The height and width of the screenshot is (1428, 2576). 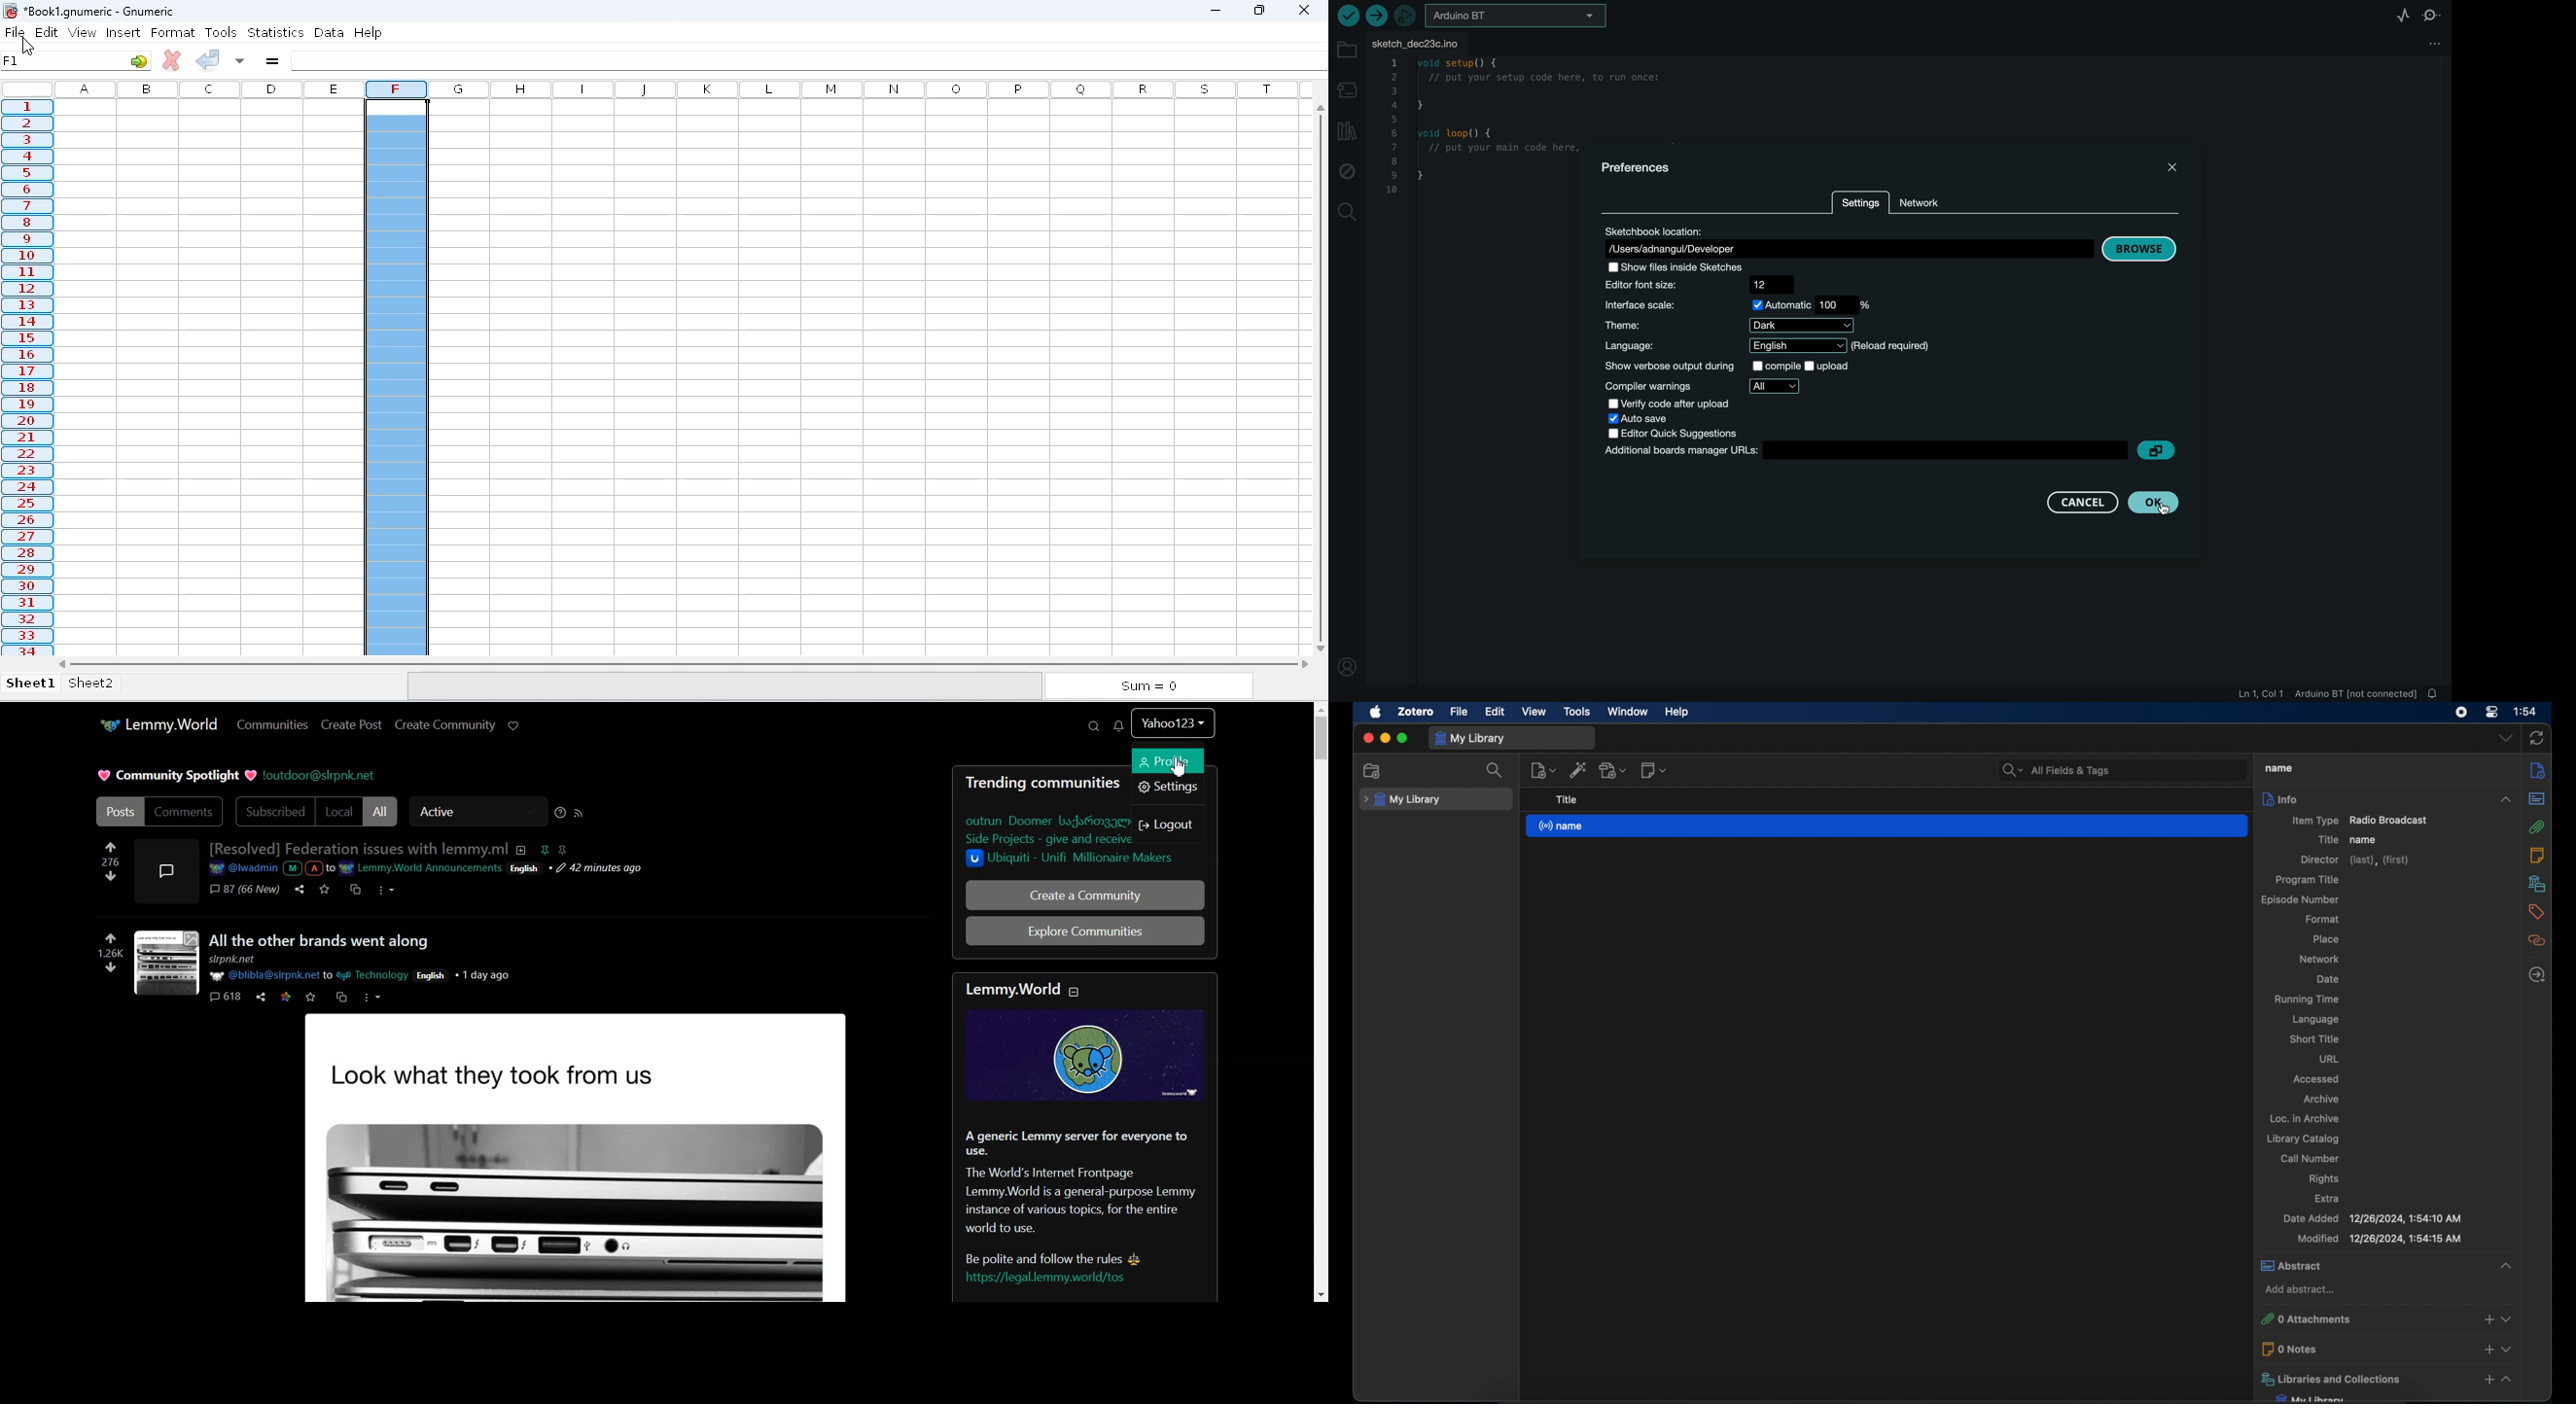 I want to click on rights, so click(x=2326, y=1180).